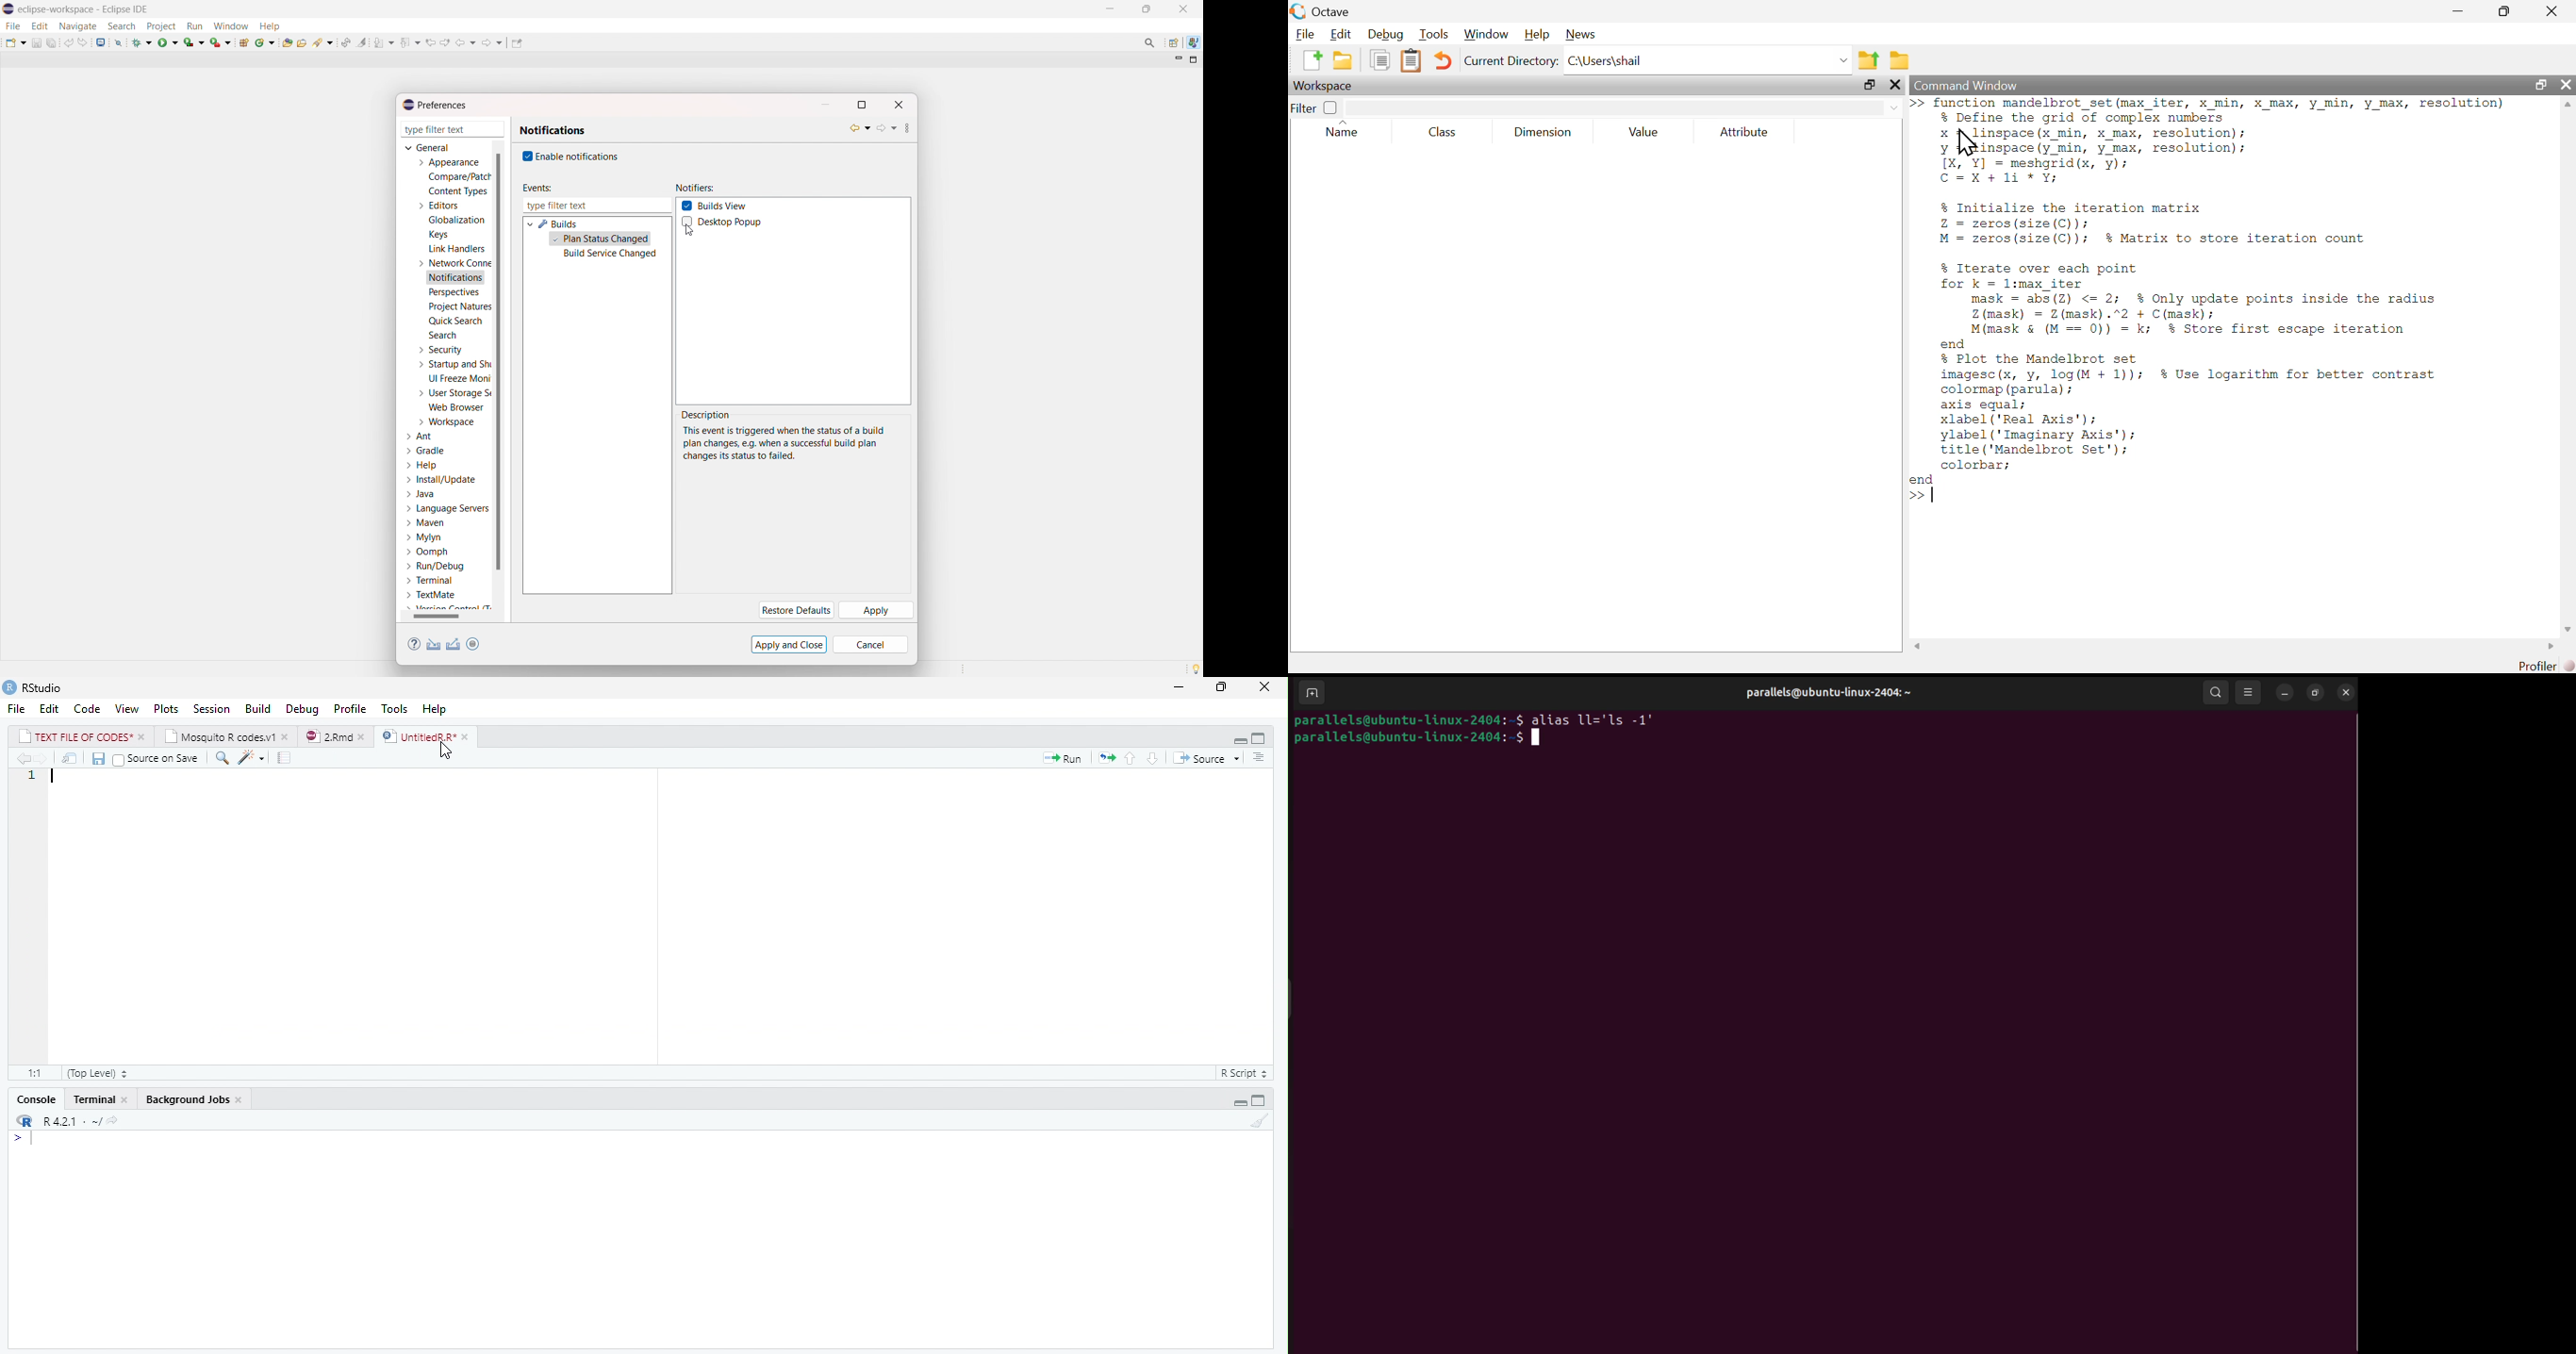  What do you see at coordinates (452, 753) in the screenshot?
I see `cursor` at bounding box center [452, 753].